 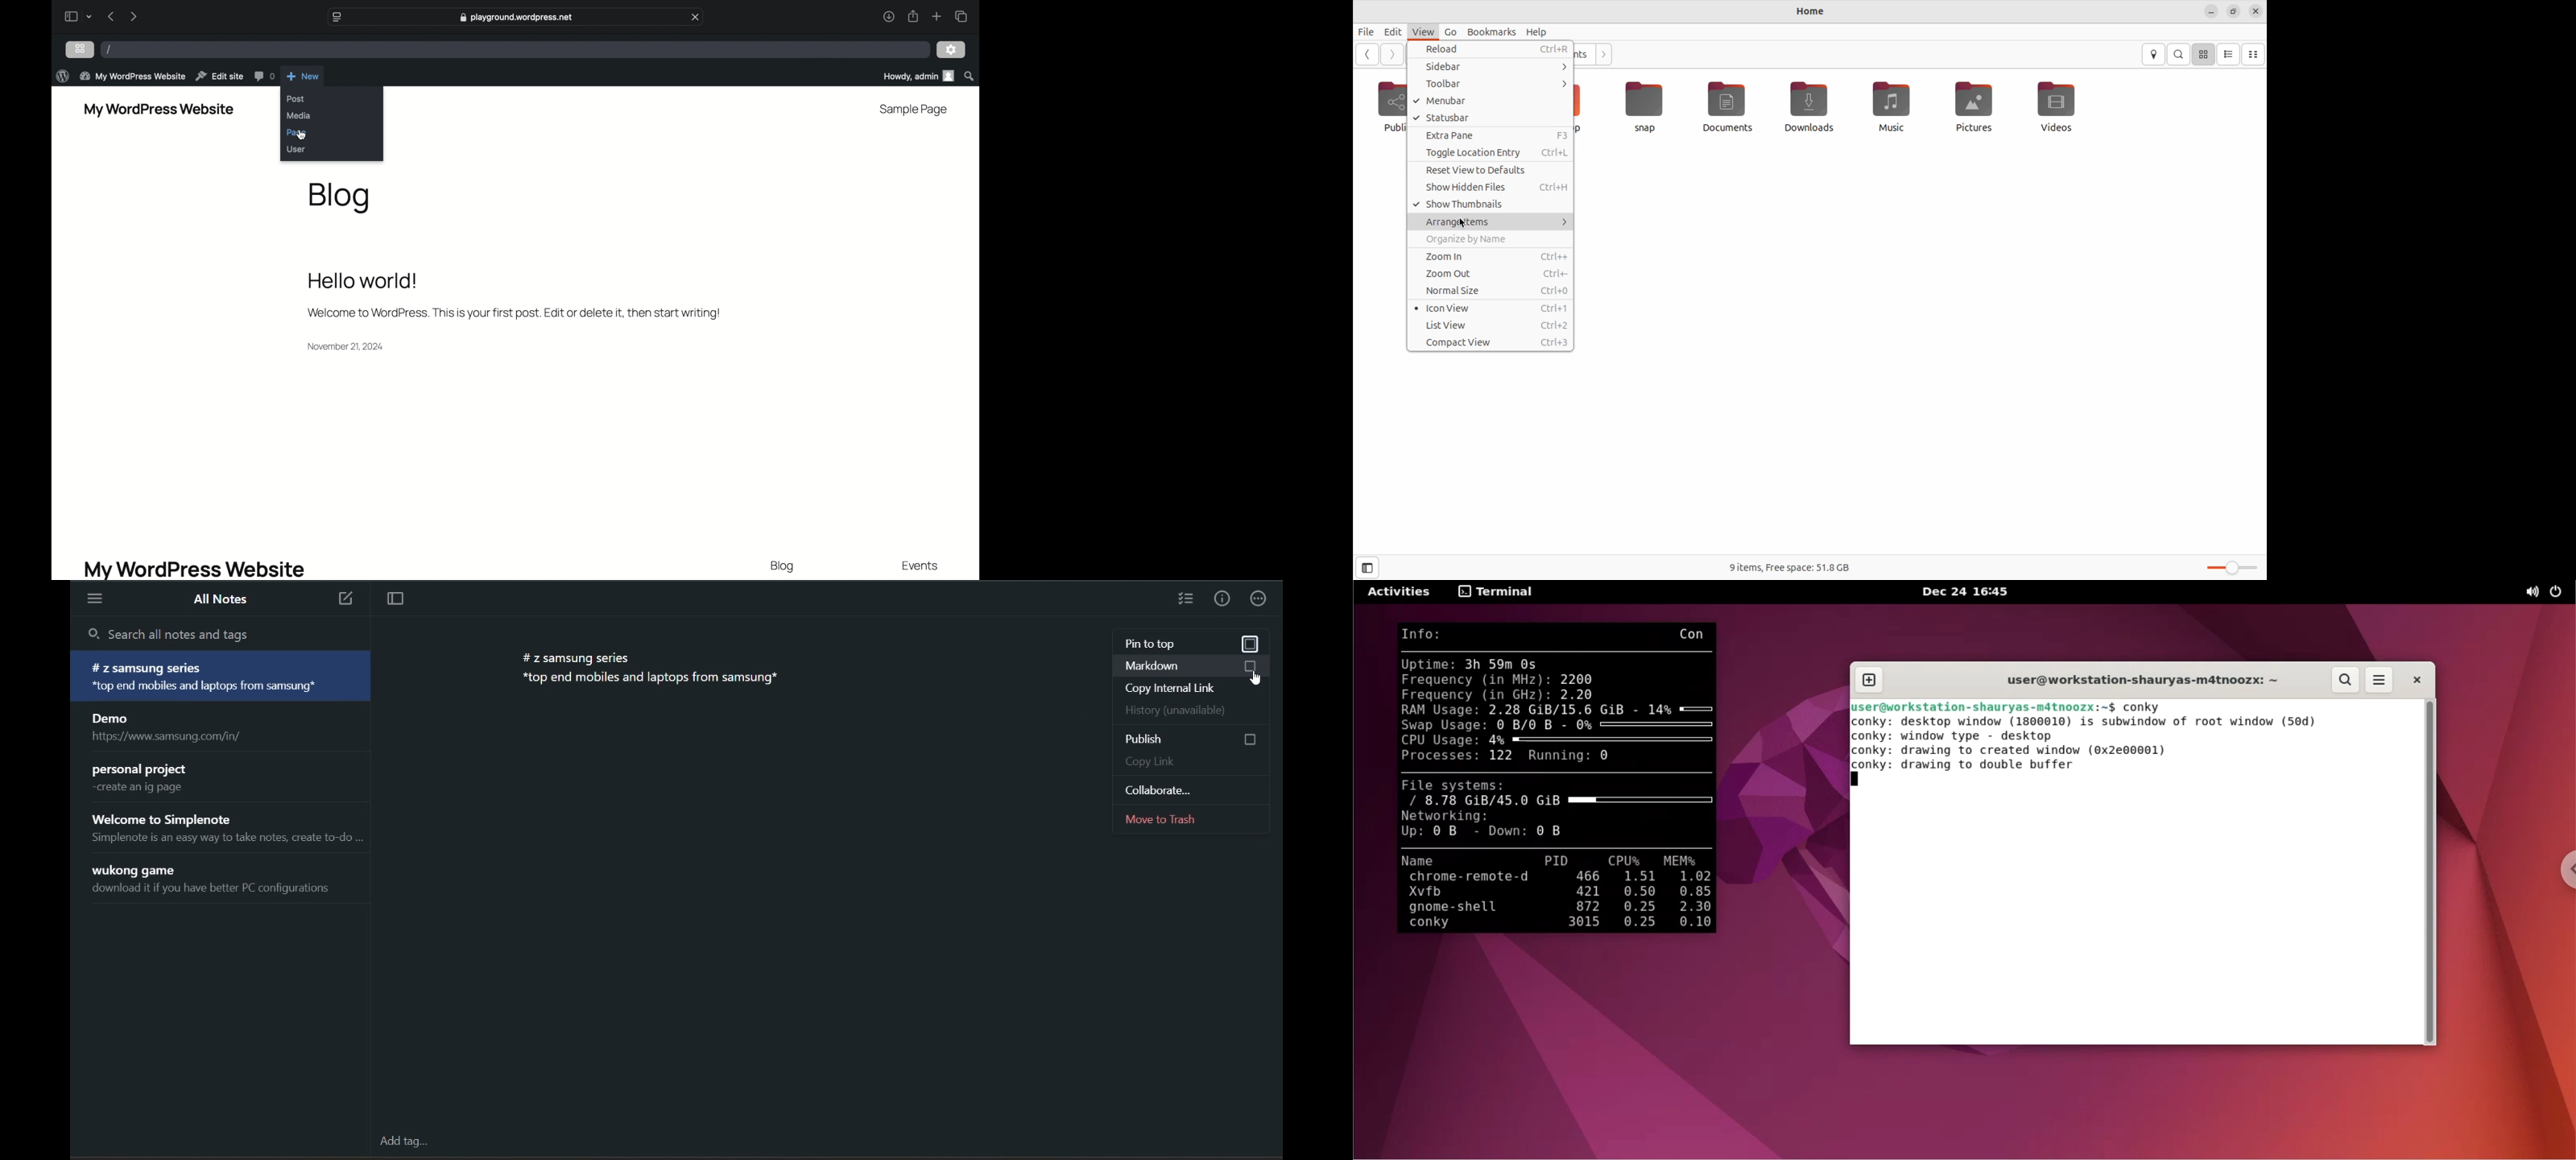 I want to click on my wordpress website, so click(x=193, y=569).